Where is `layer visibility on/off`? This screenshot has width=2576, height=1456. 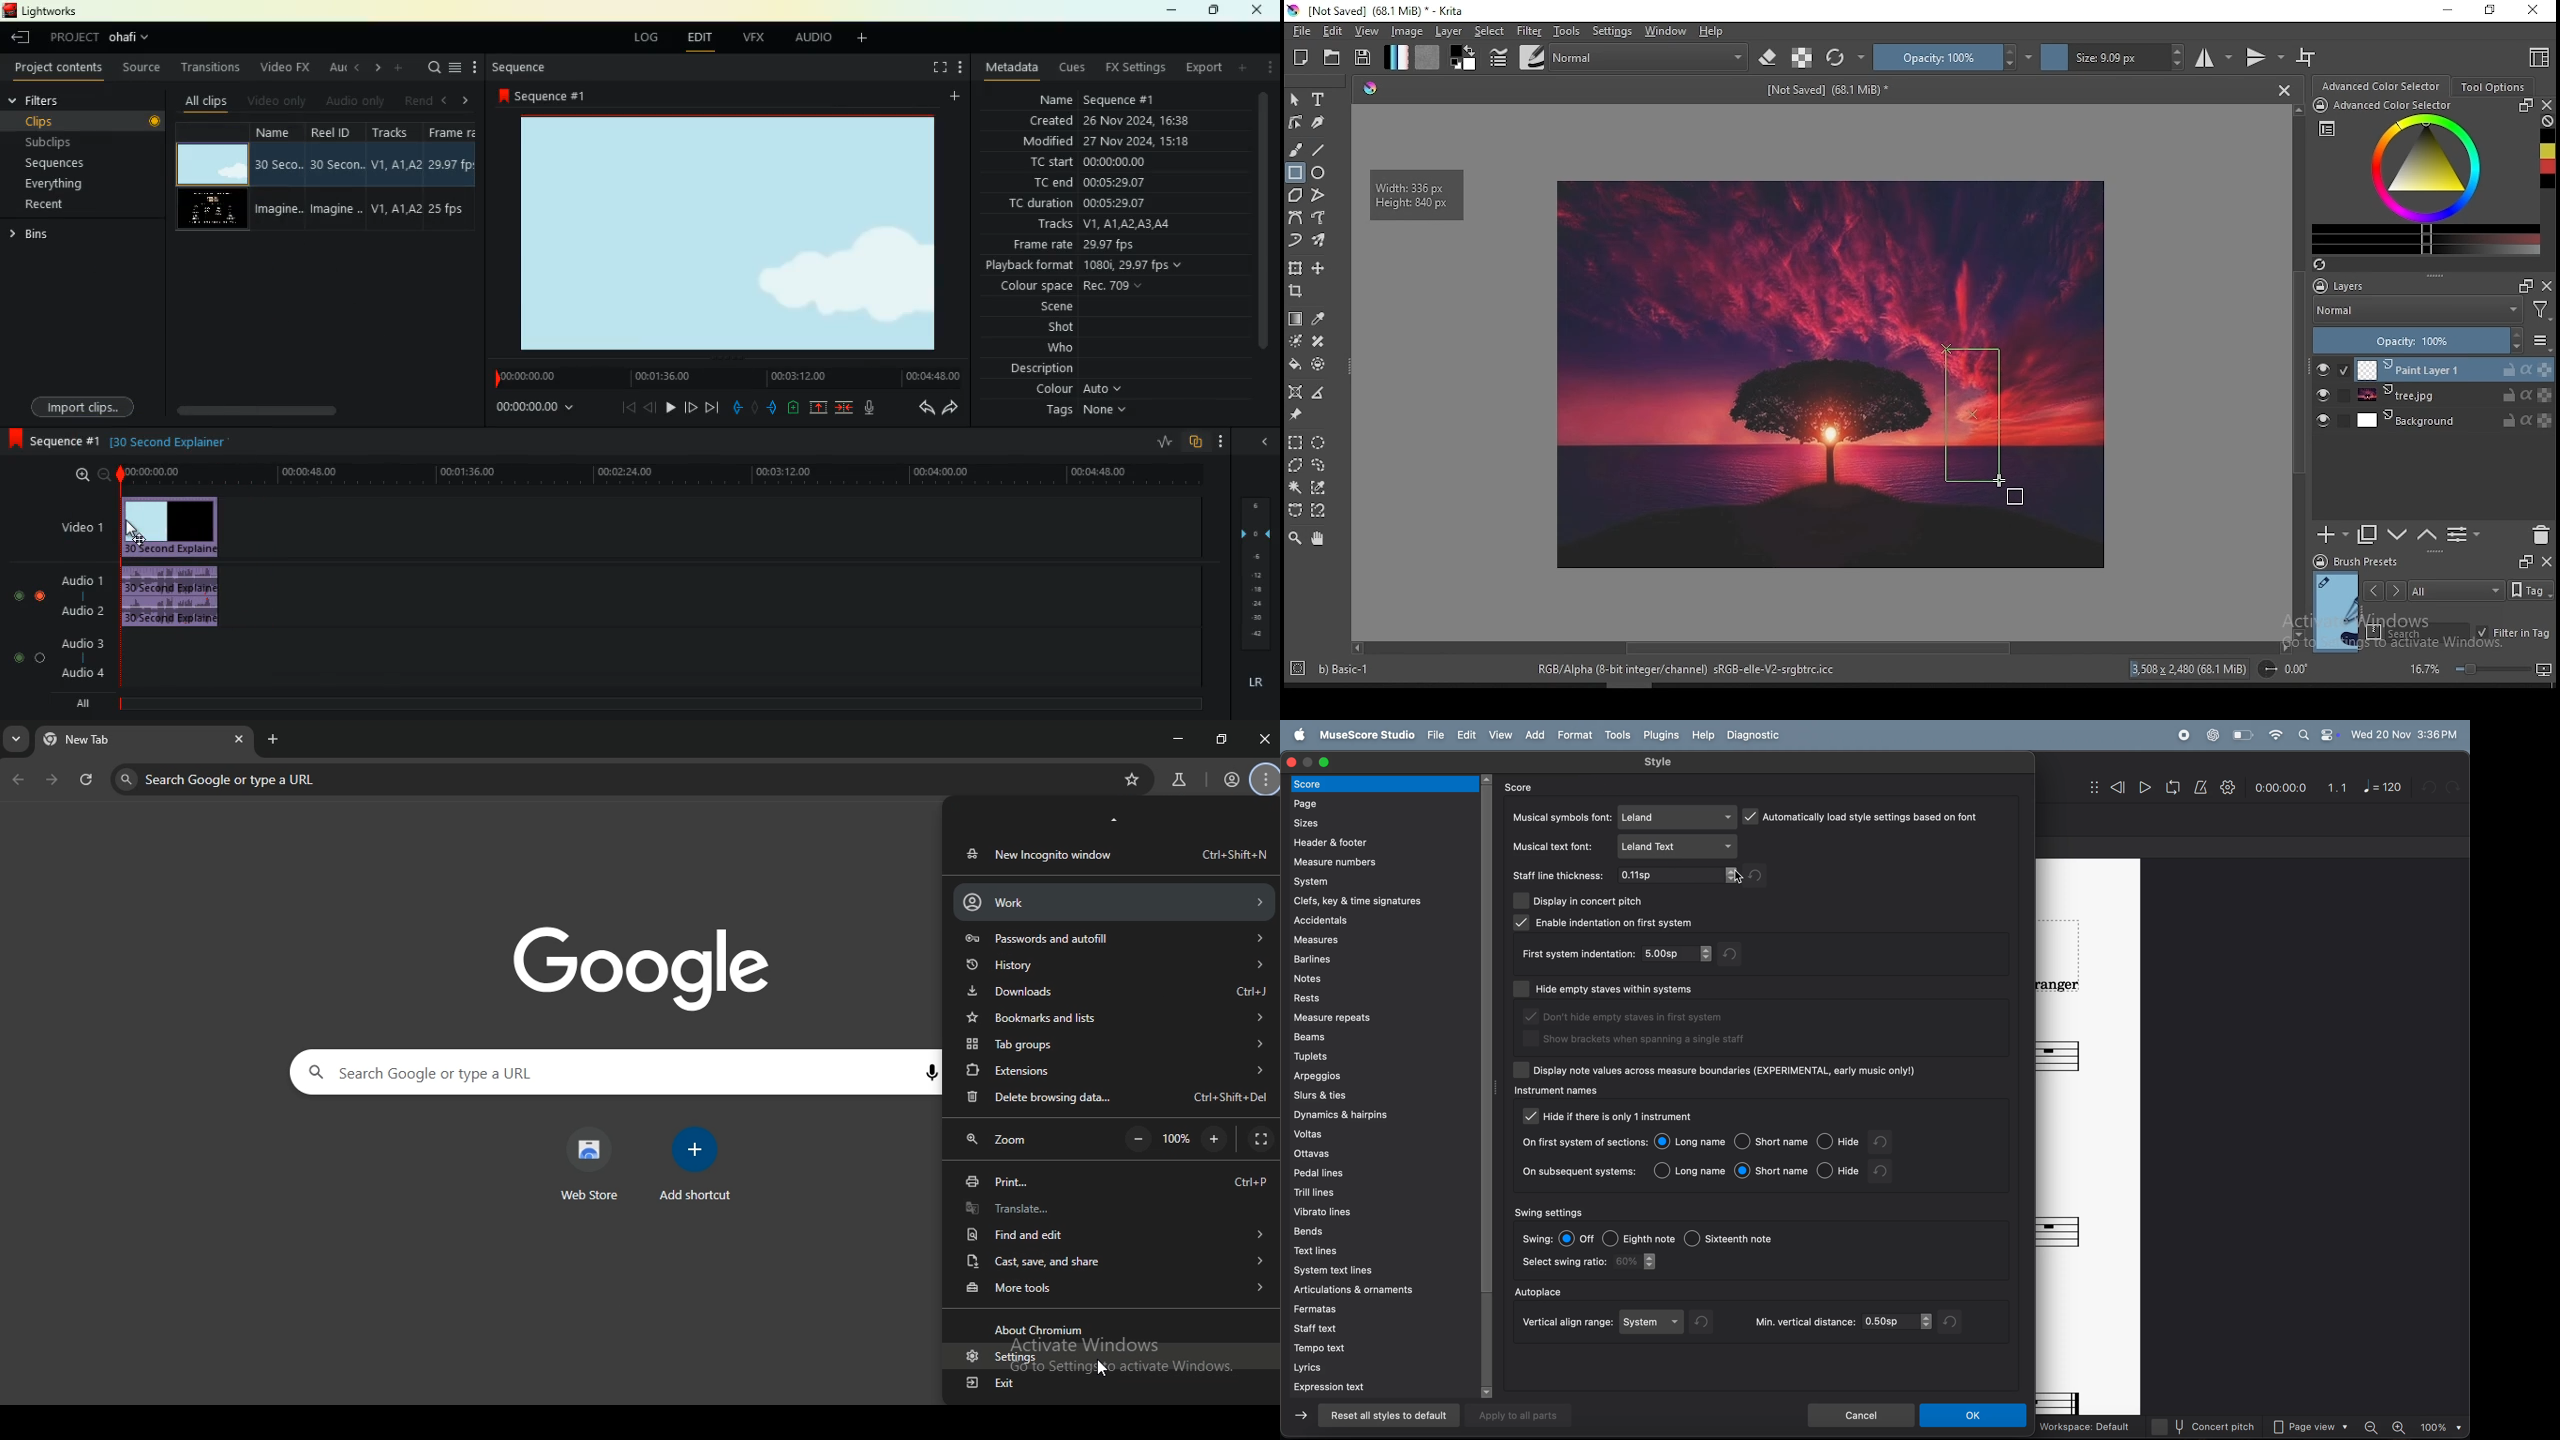 layer visibility on/off is located at coordinates (2323, 395).